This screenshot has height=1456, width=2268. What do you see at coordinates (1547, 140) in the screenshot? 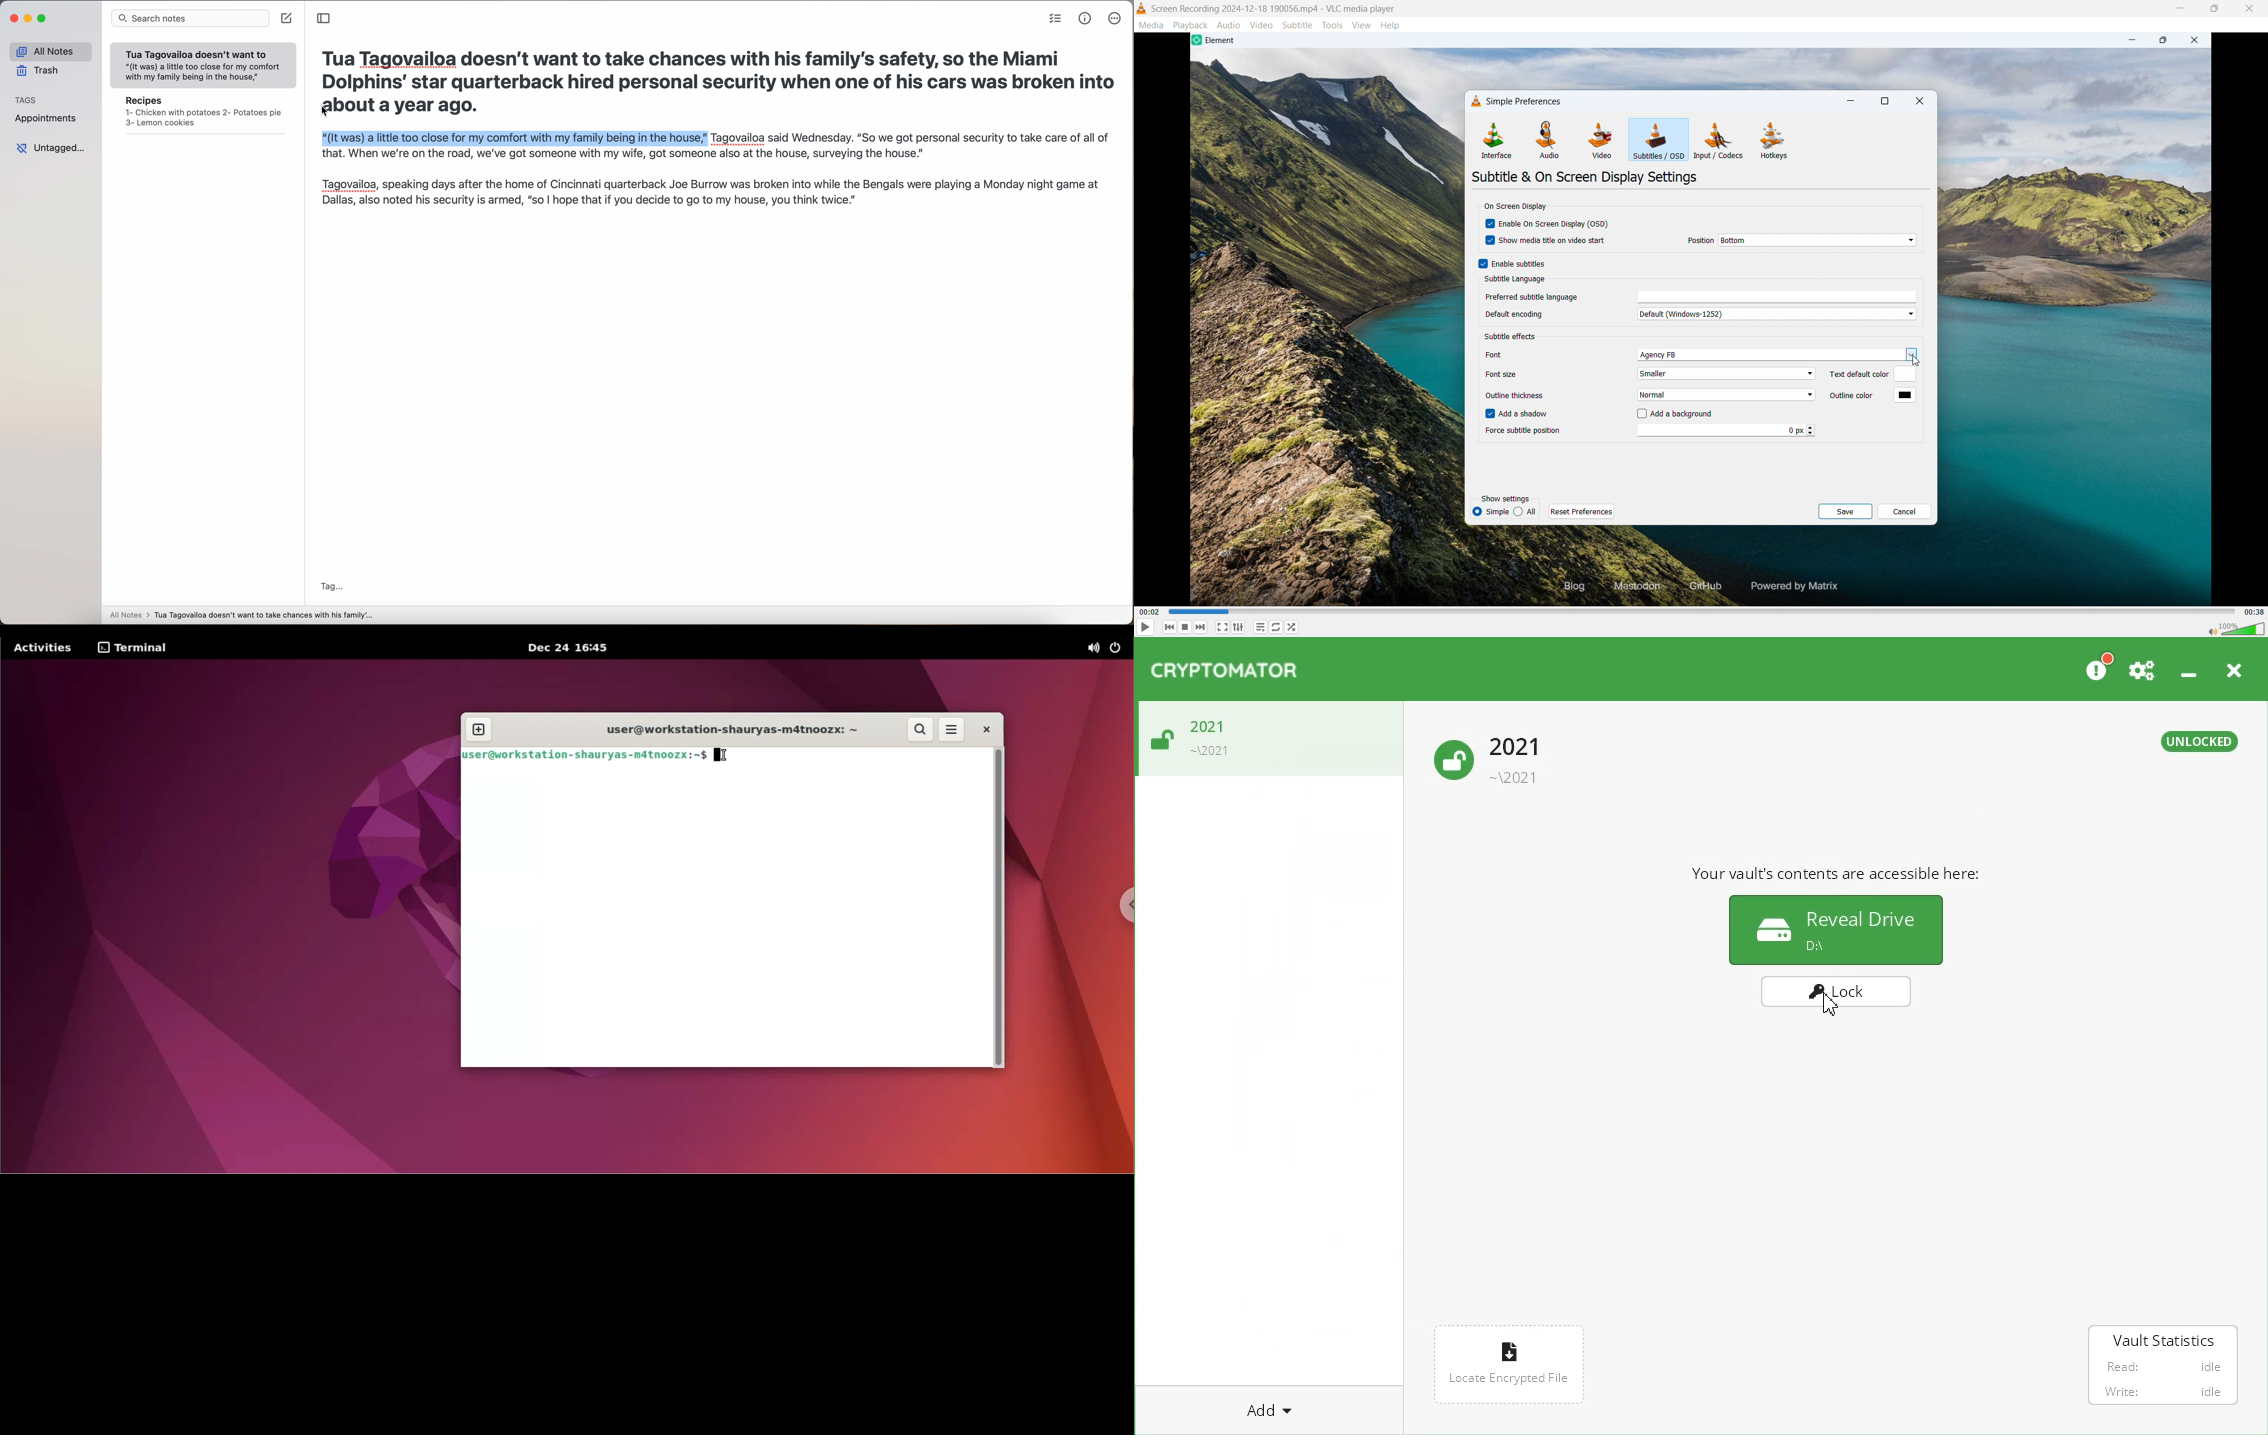
I see `audio` at bounding box center [1547, 140].